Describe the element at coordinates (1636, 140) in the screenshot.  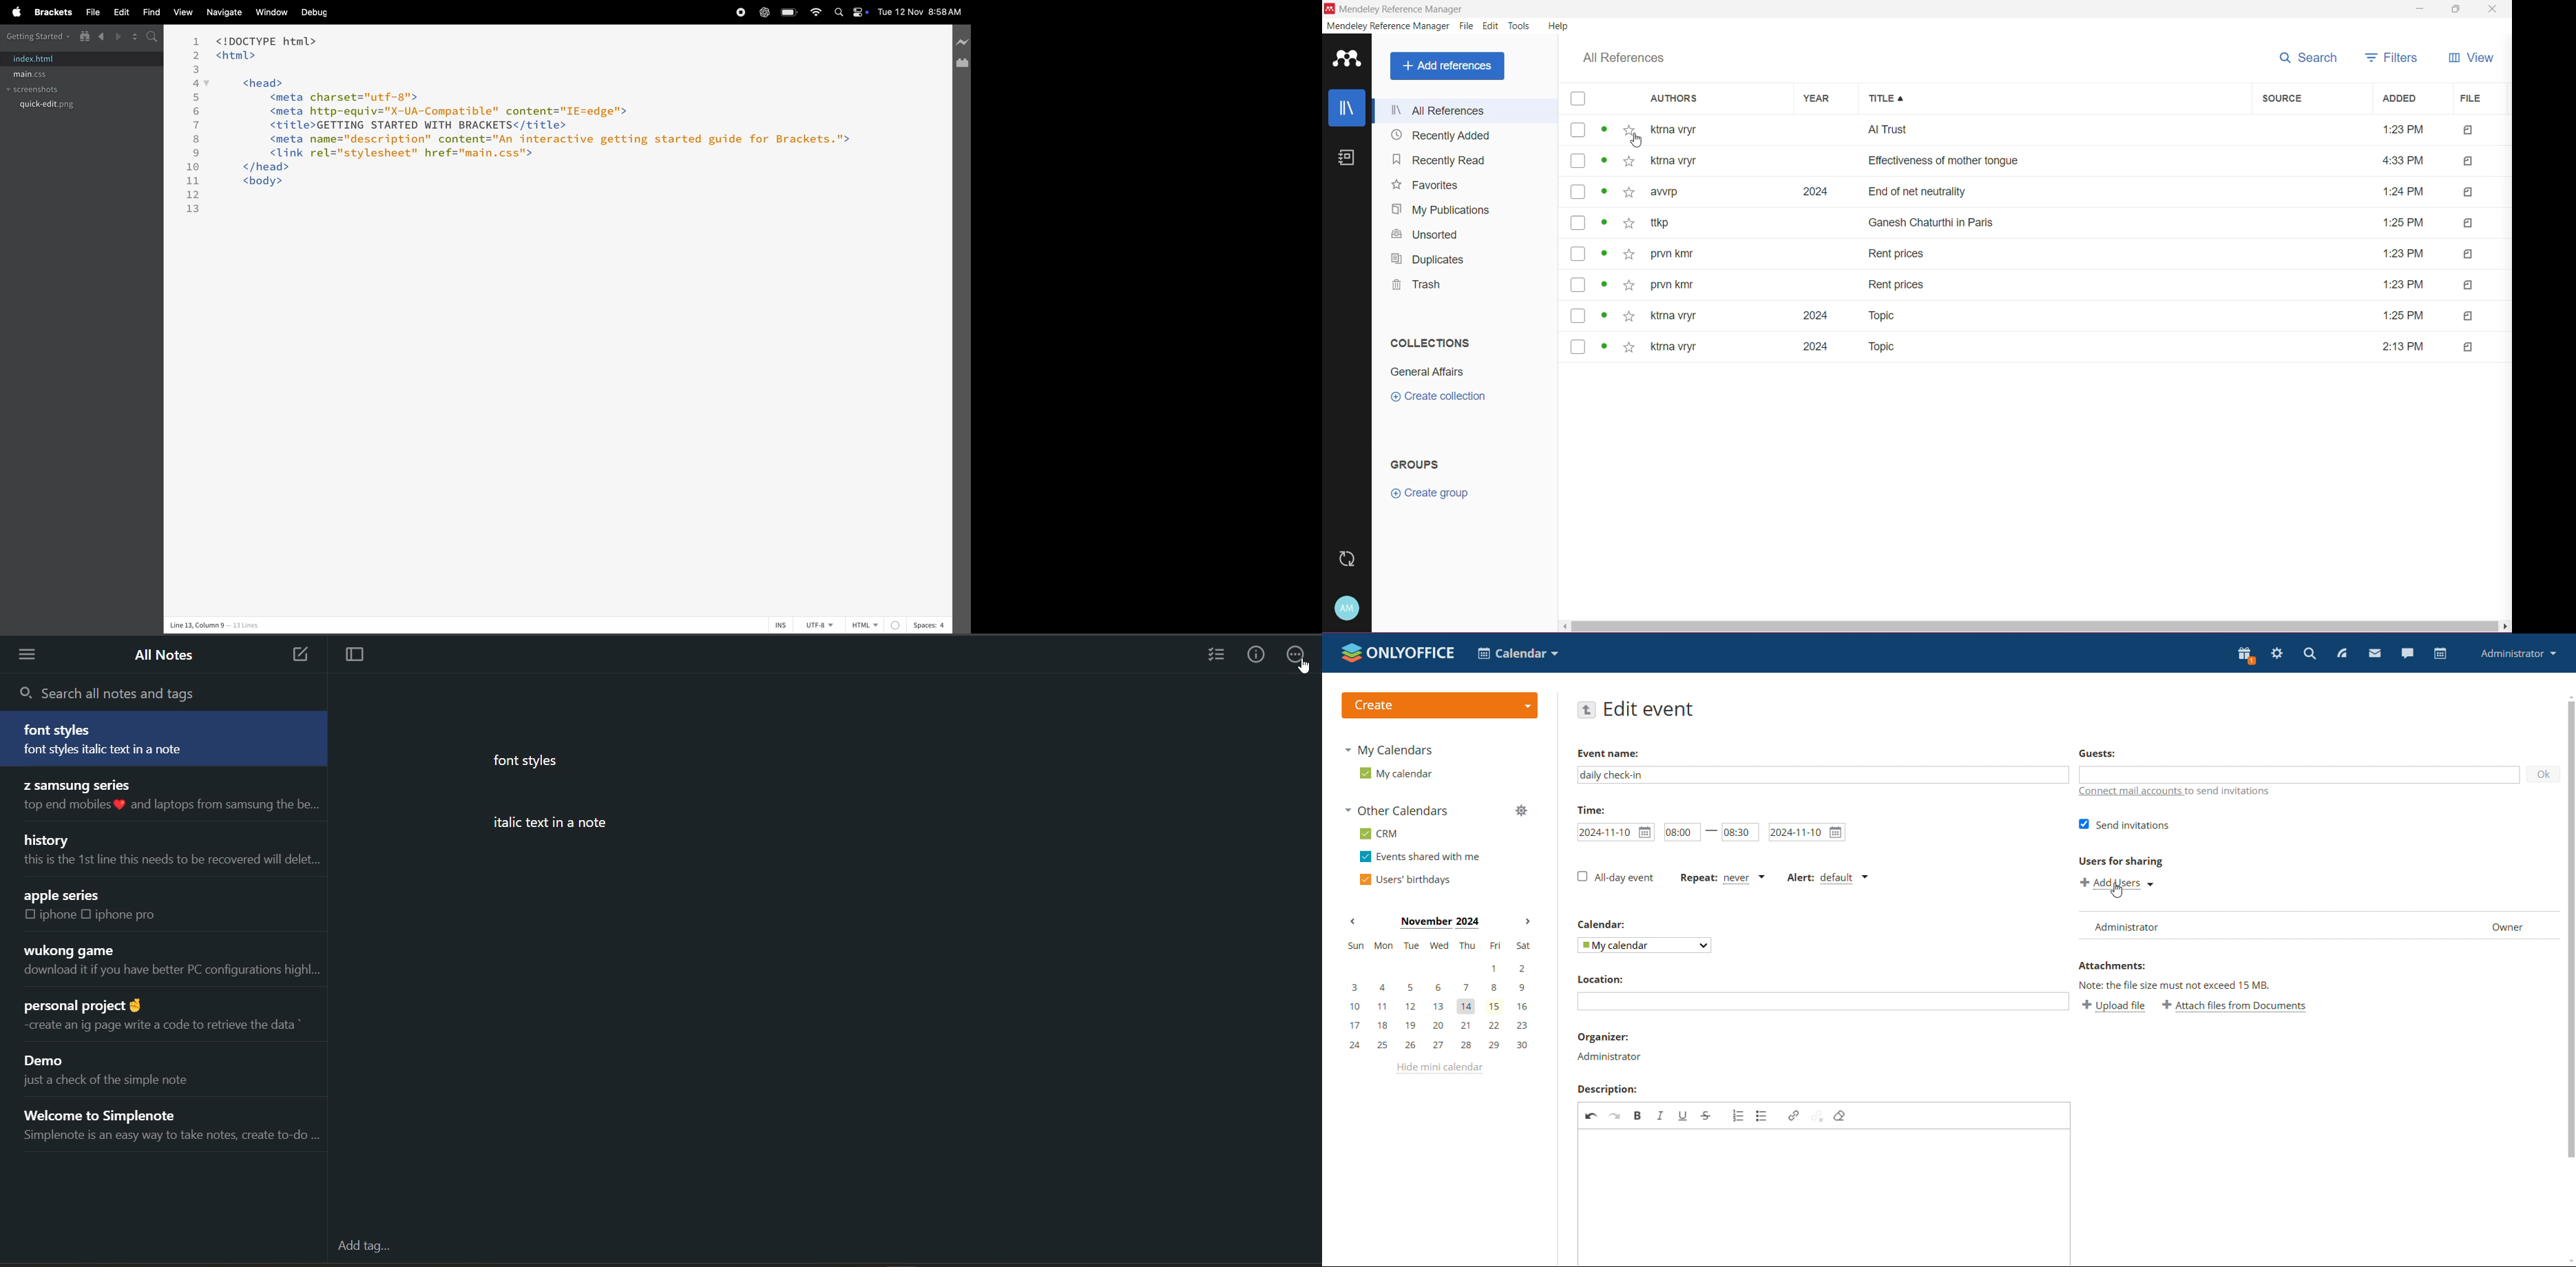
I see `Cursor` at that location.